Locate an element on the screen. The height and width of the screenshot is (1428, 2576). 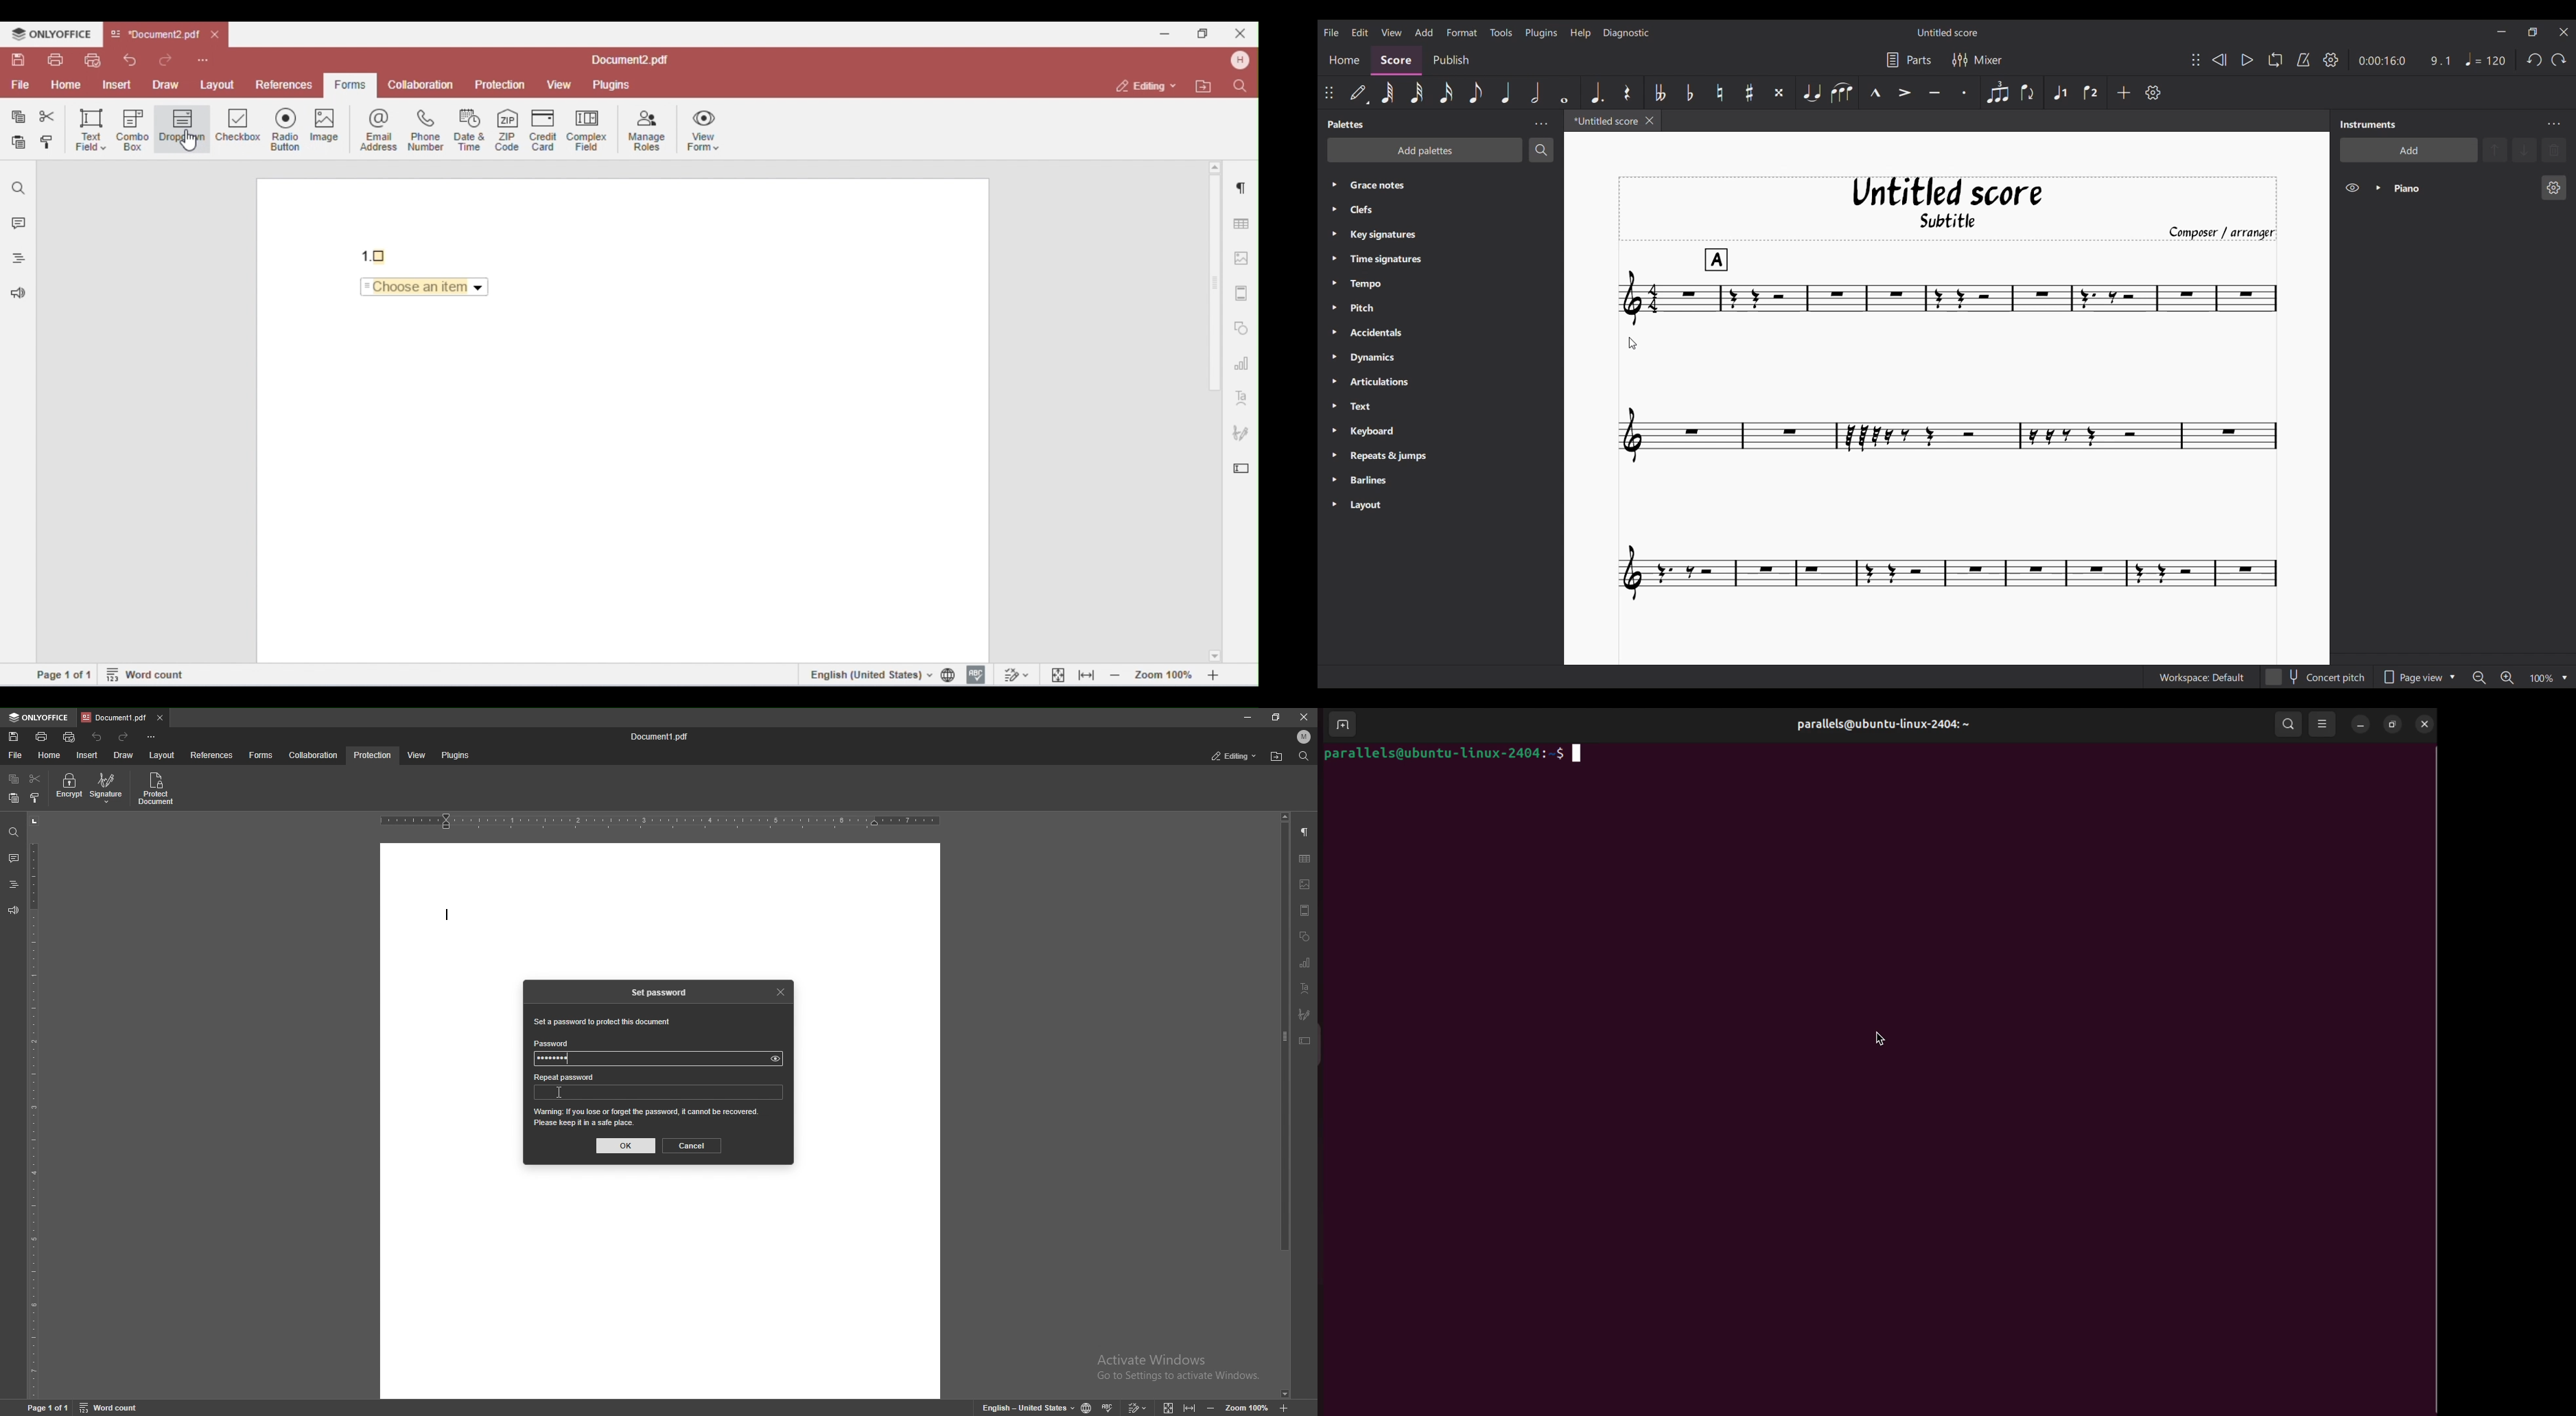
Key signatures. is located at coordinates (1394, 236).